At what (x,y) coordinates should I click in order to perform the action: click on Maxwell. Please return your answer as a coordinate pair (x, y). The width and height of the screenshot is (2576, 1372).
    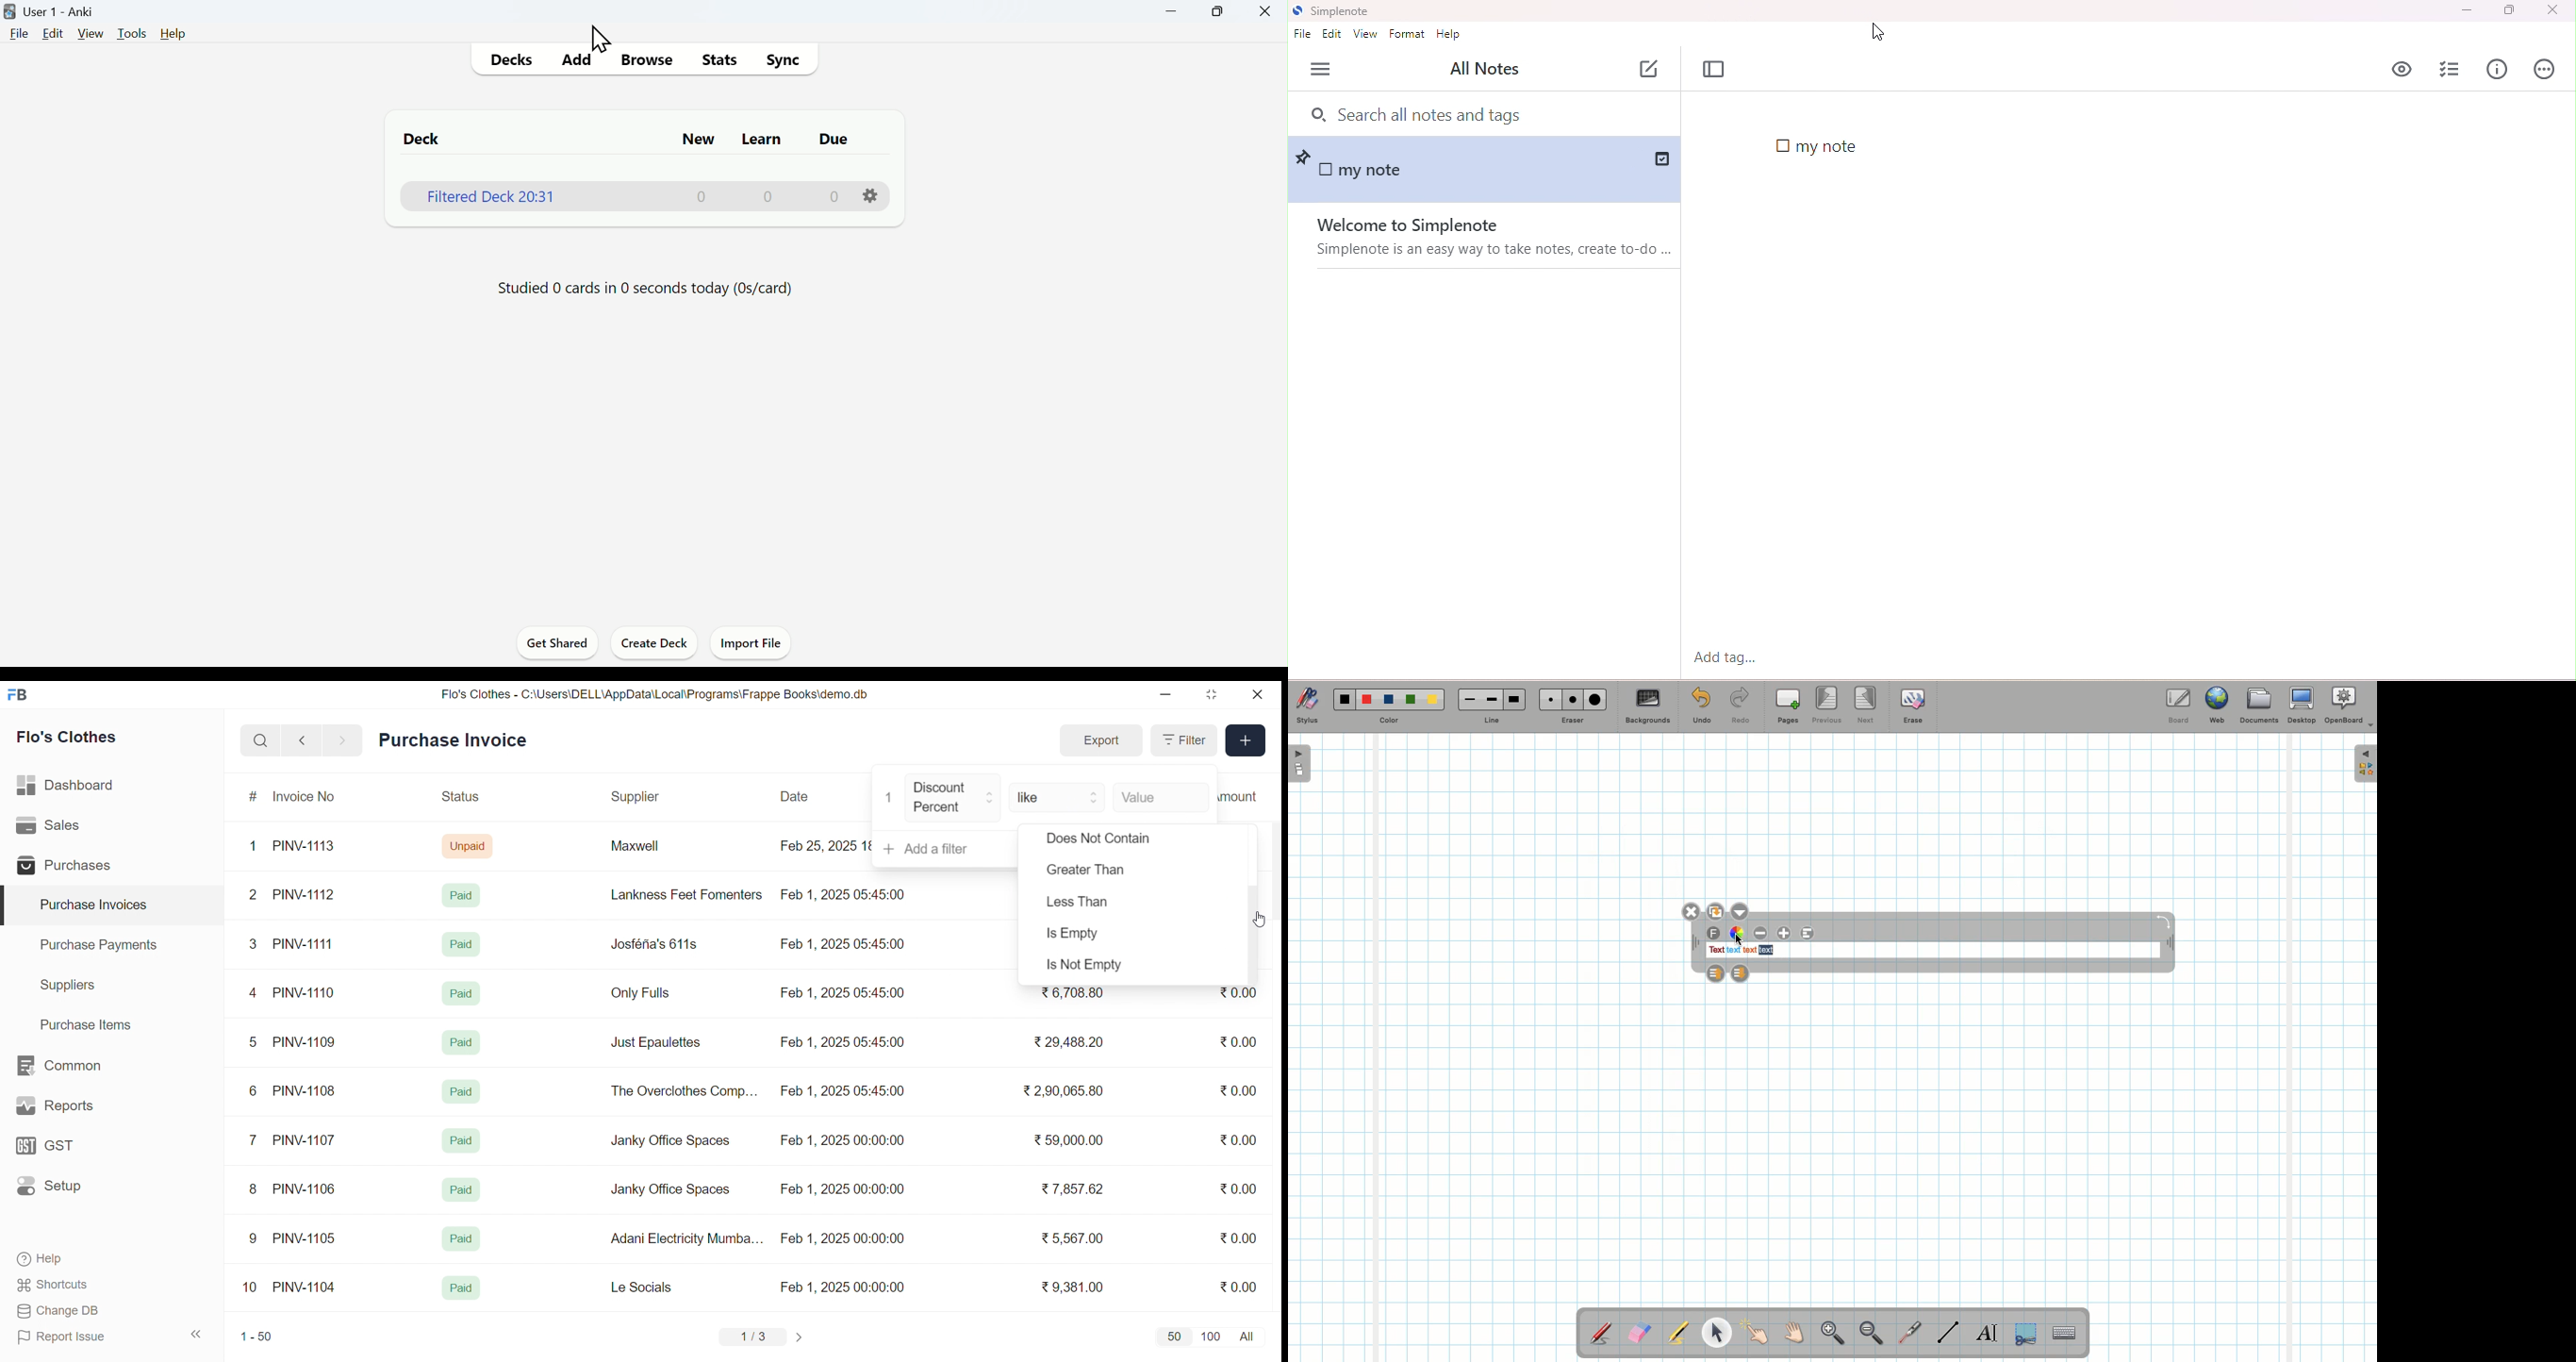
    Looking at the image, I should click on (650, 851).